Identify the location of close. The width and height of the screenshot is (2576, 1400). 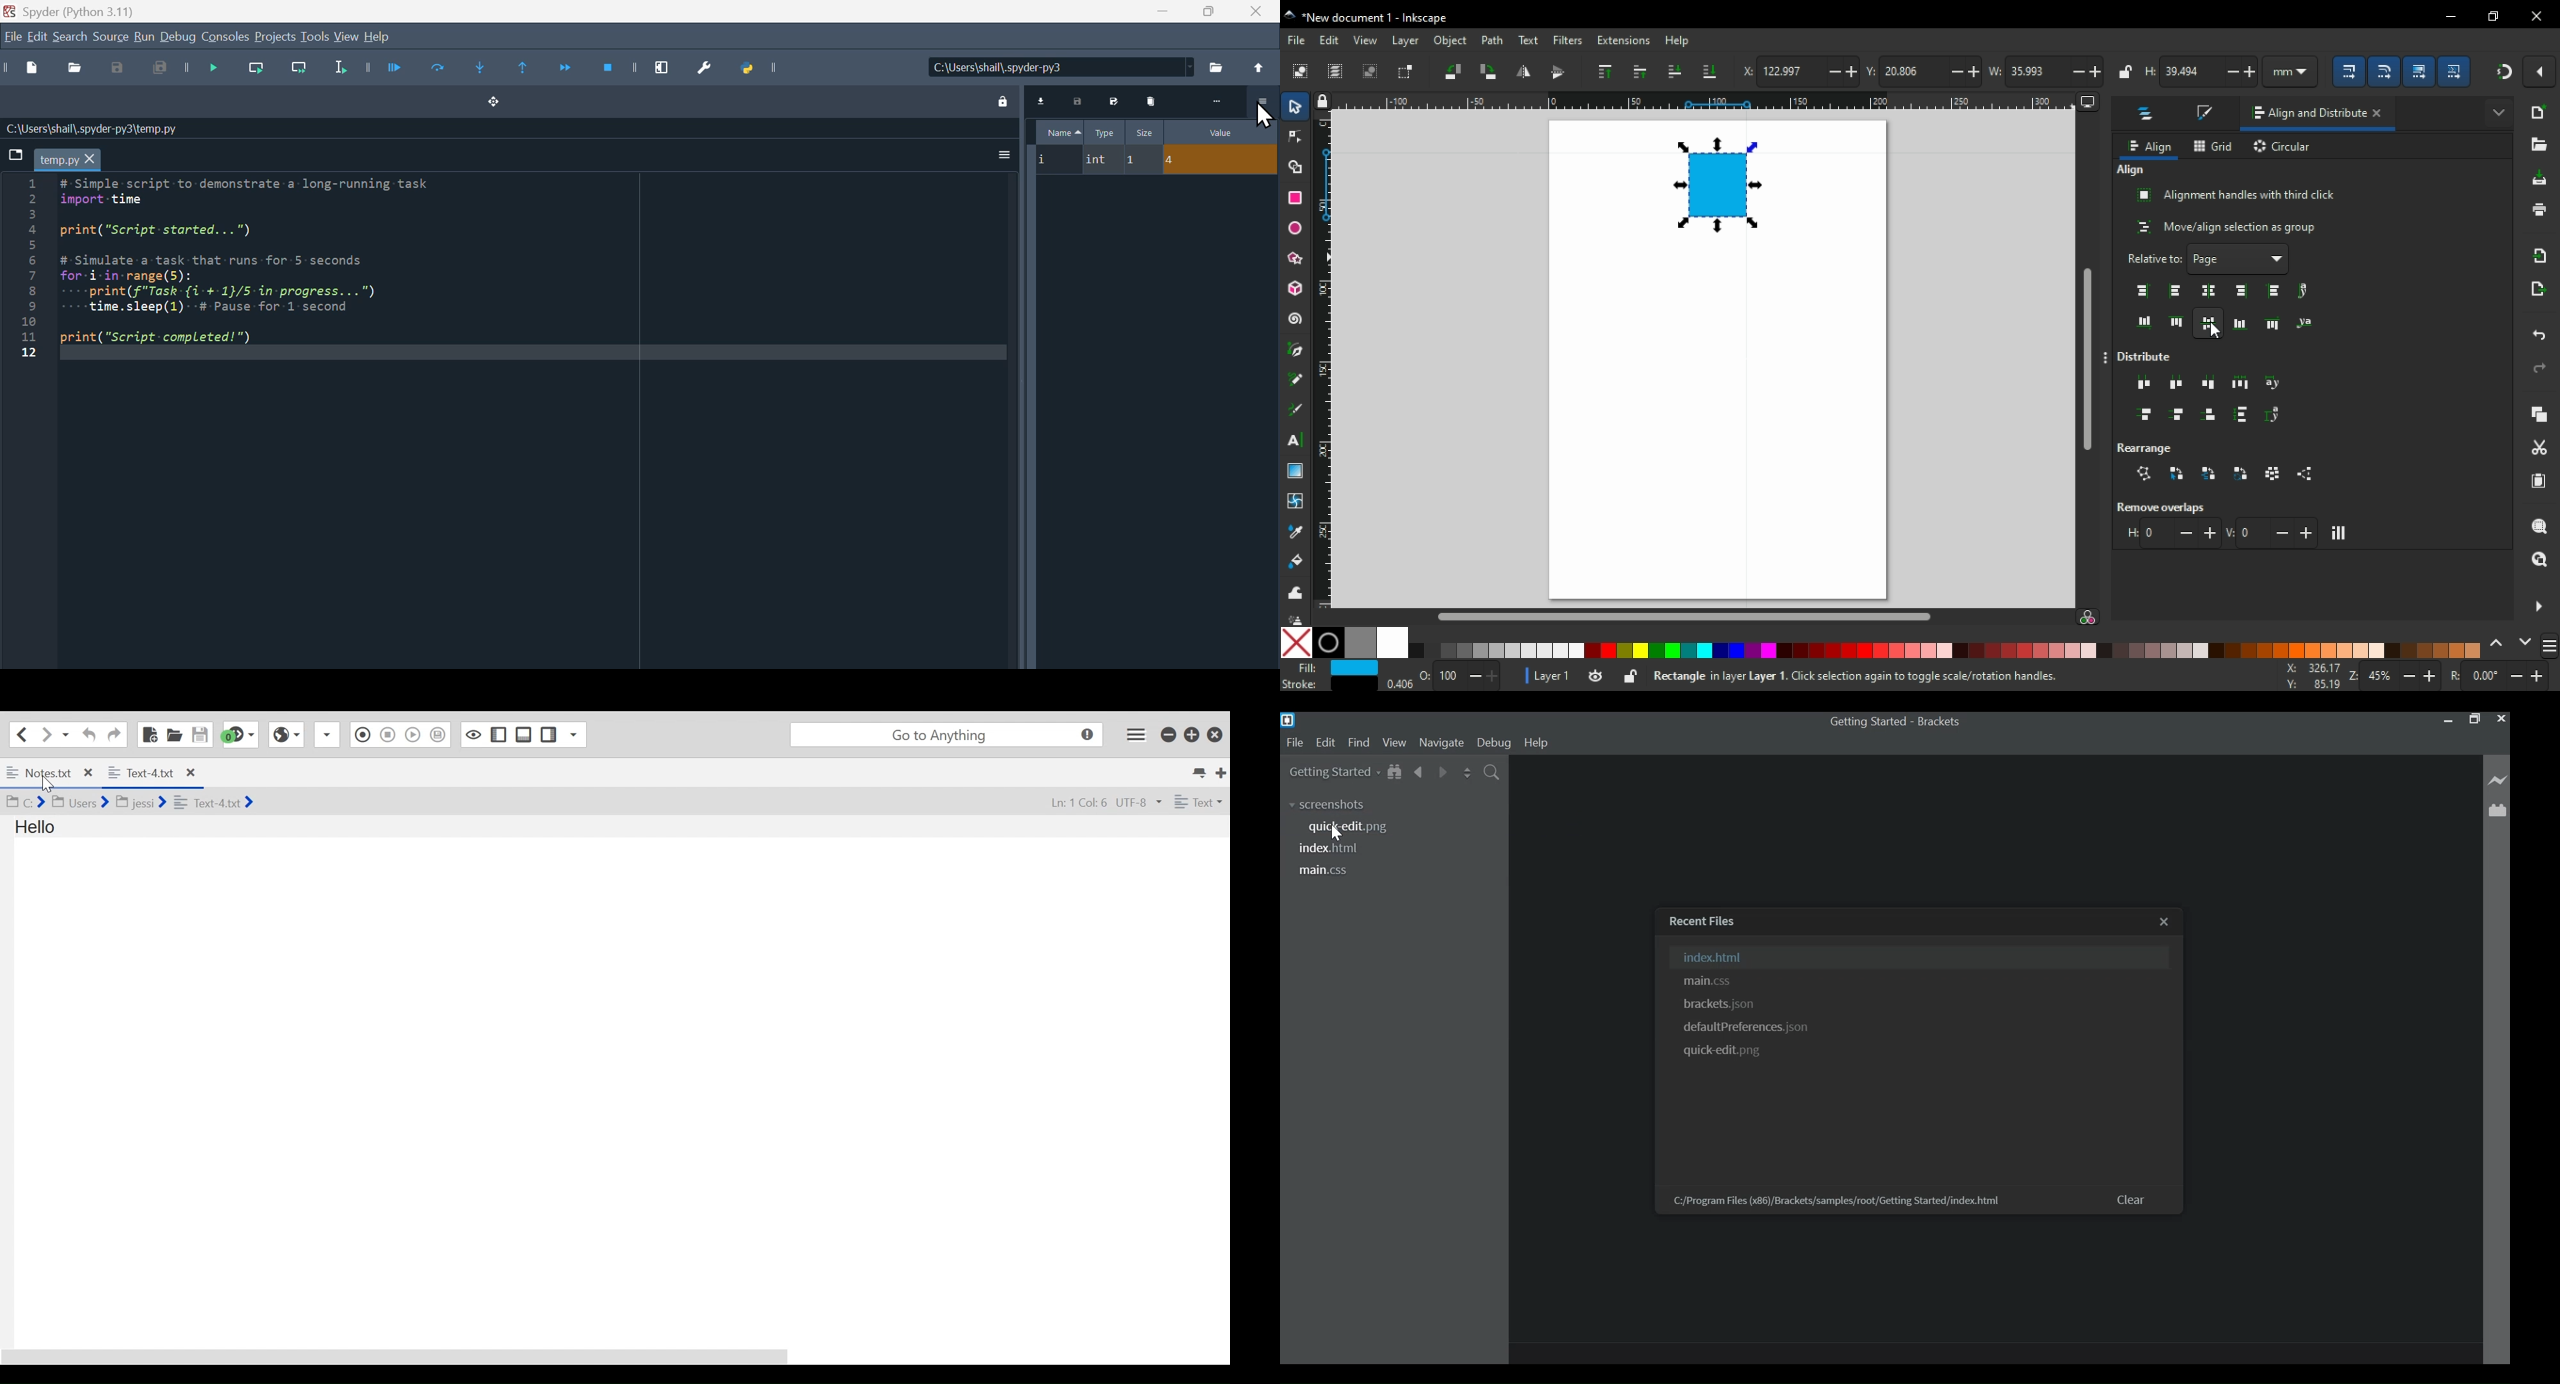
(2382, 115).